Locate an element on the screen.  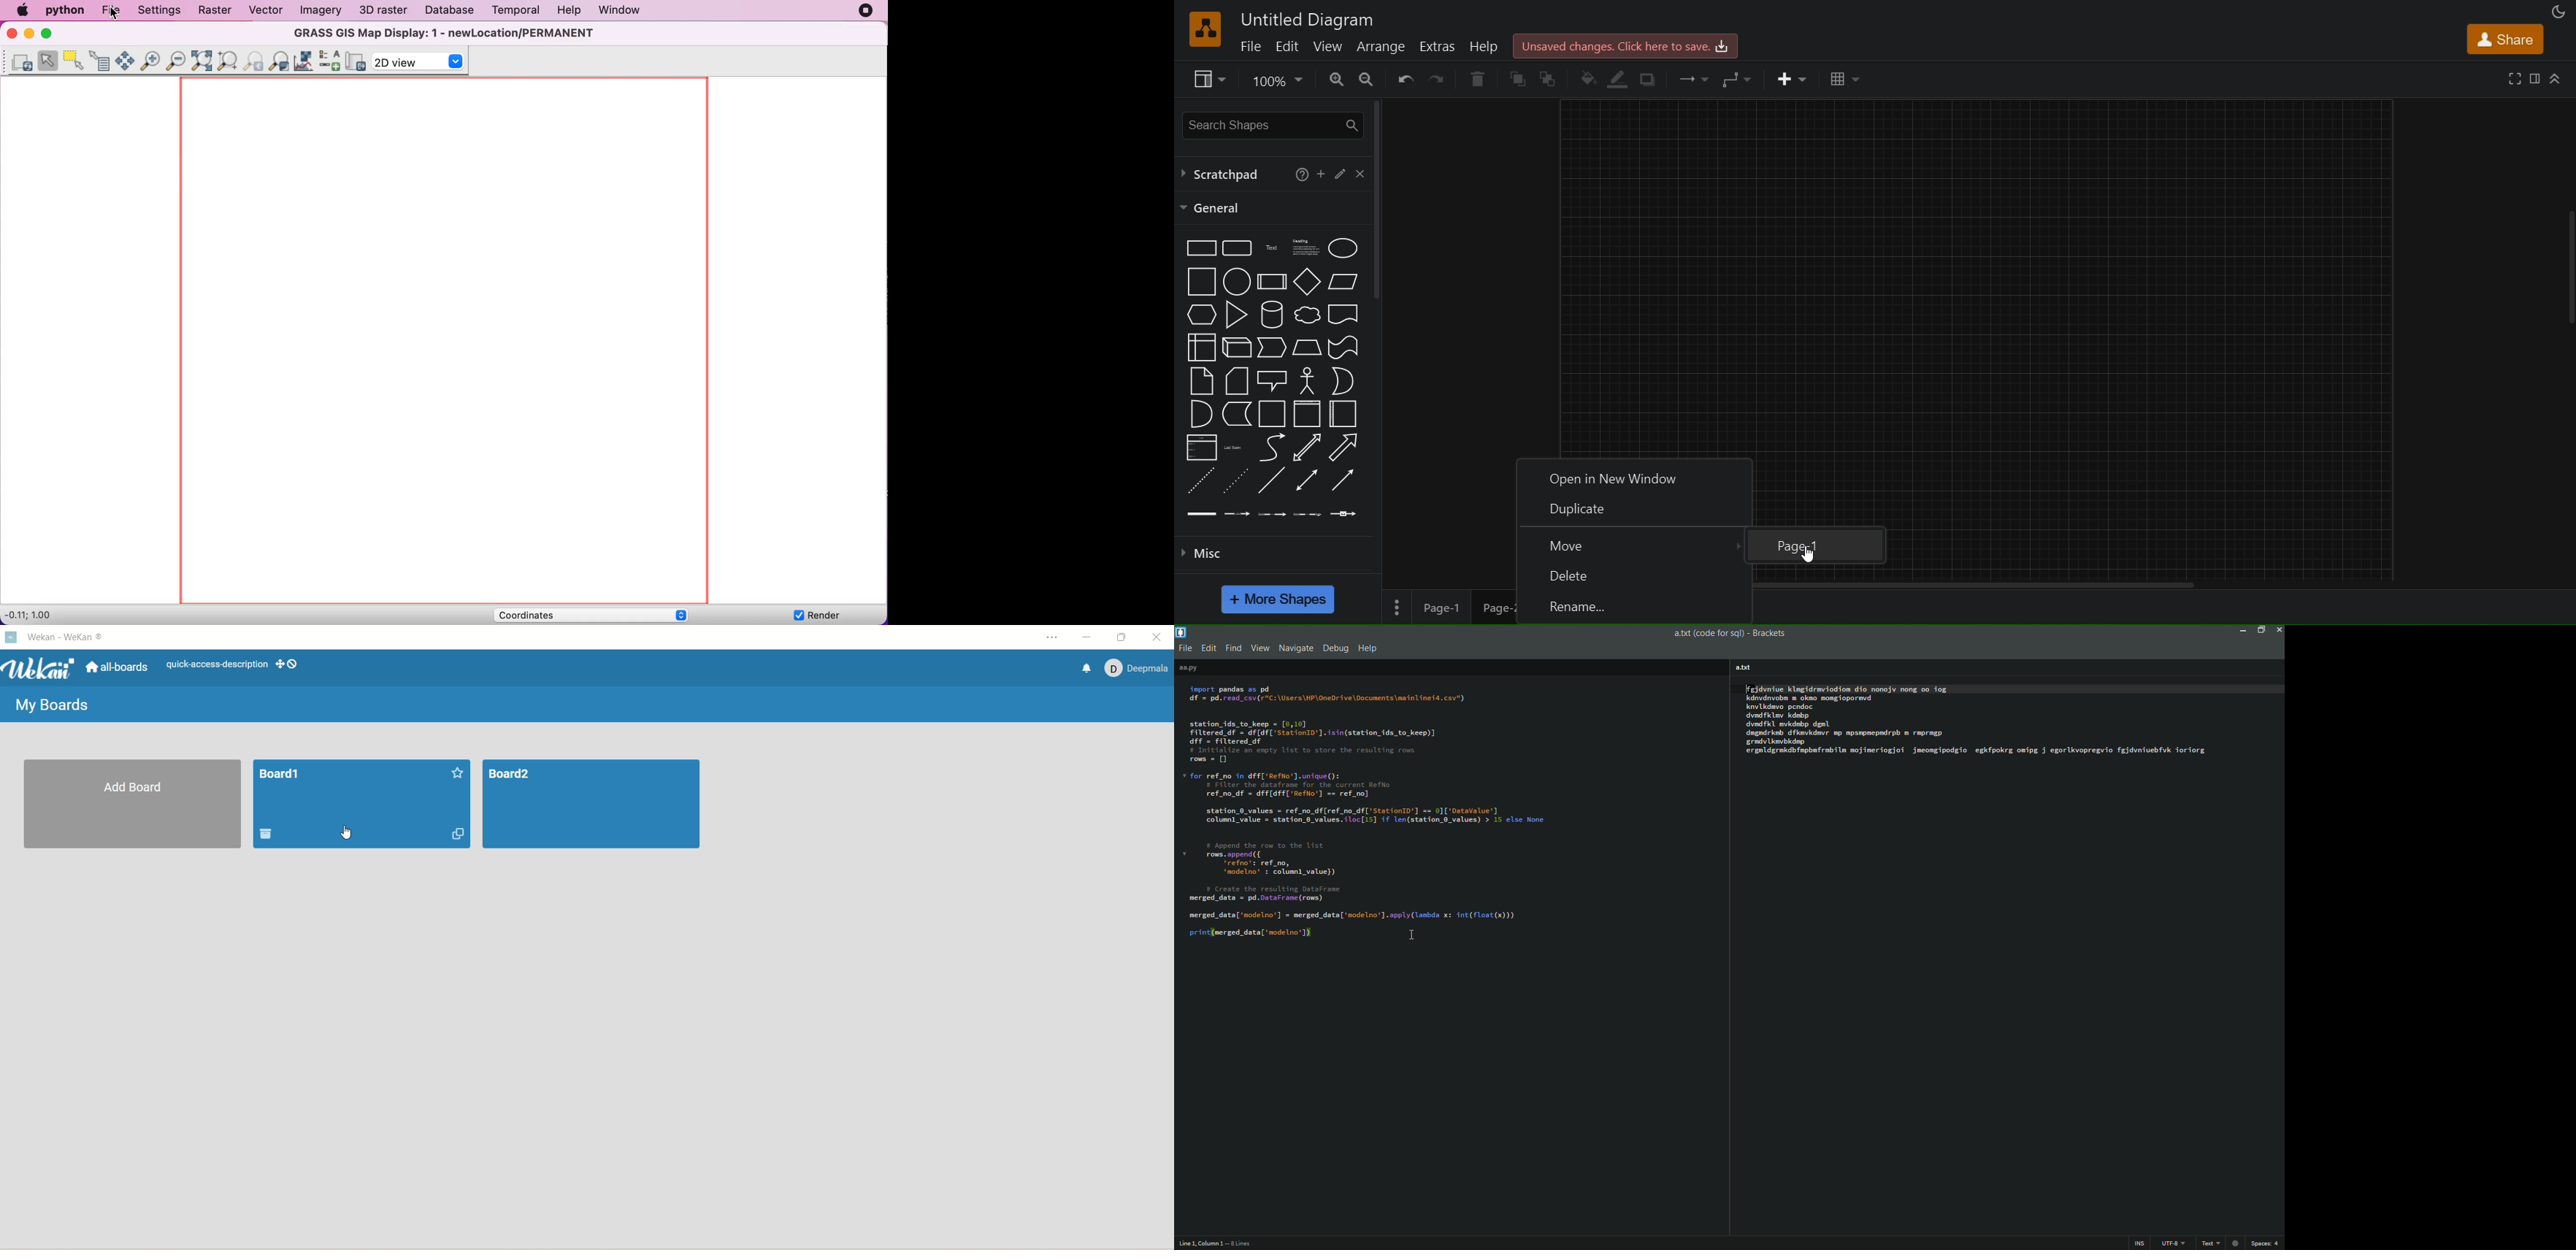
space is located at coordinates (2267, 1242).